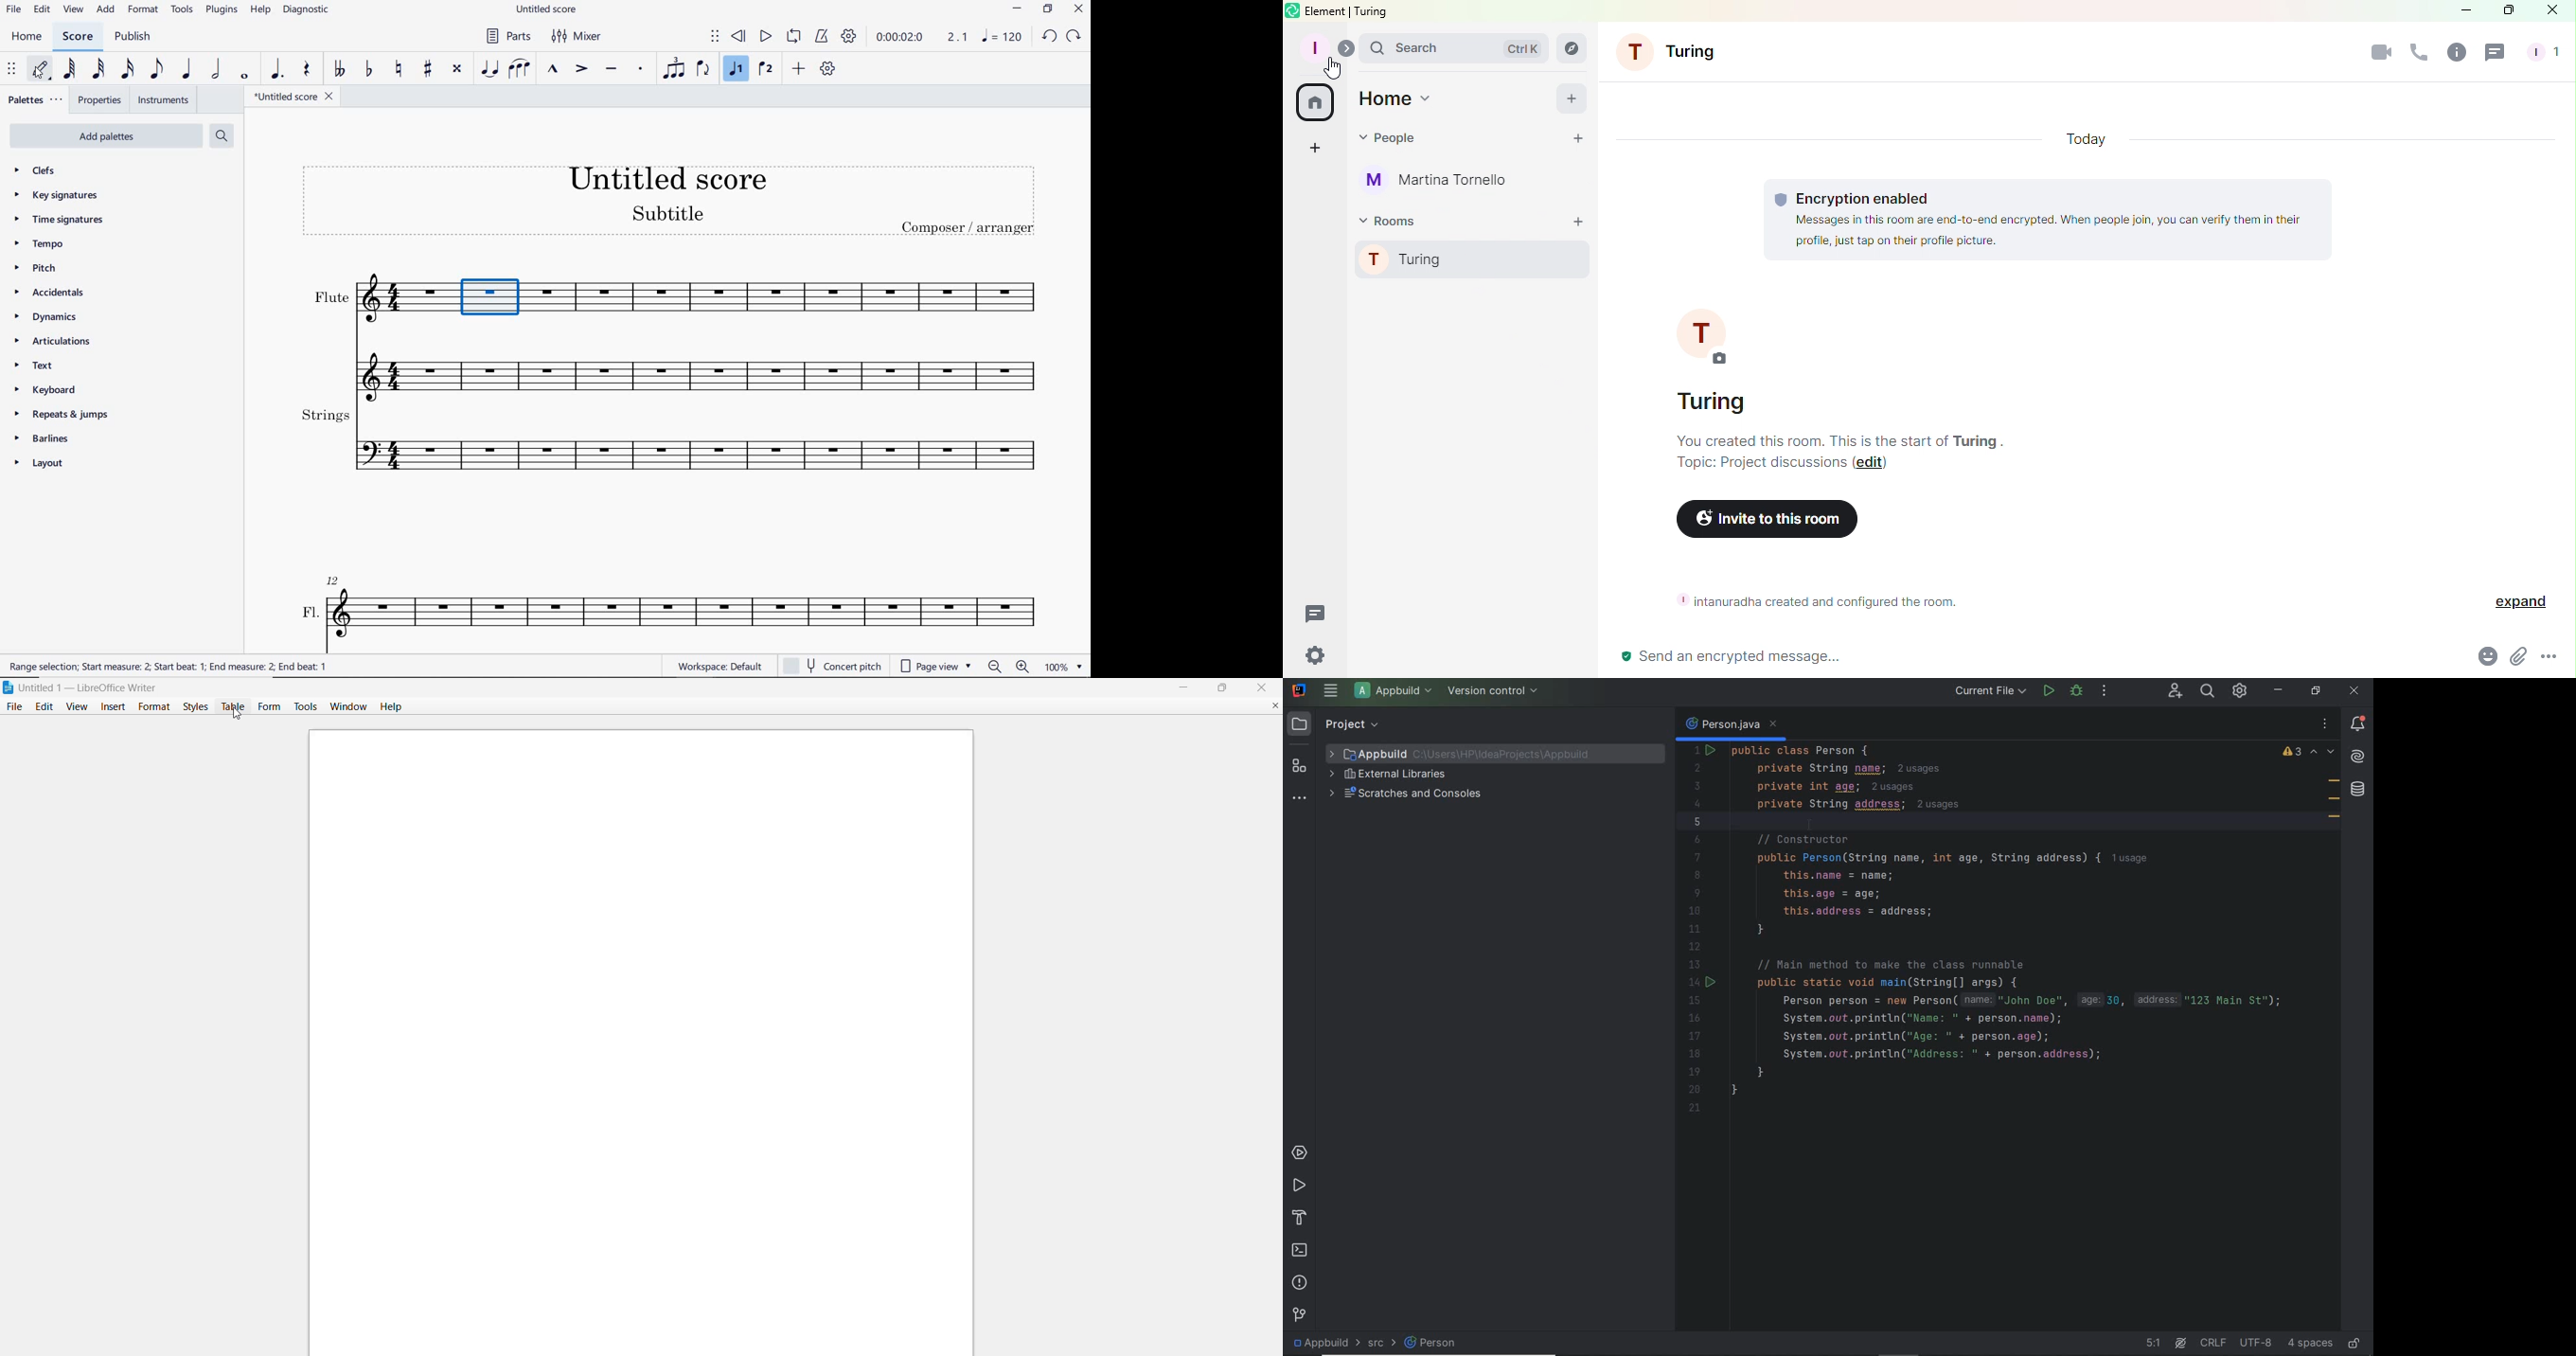  Describe the element at coordinates (182, 10) in the screenshot. I see `TOOLS` at that location.